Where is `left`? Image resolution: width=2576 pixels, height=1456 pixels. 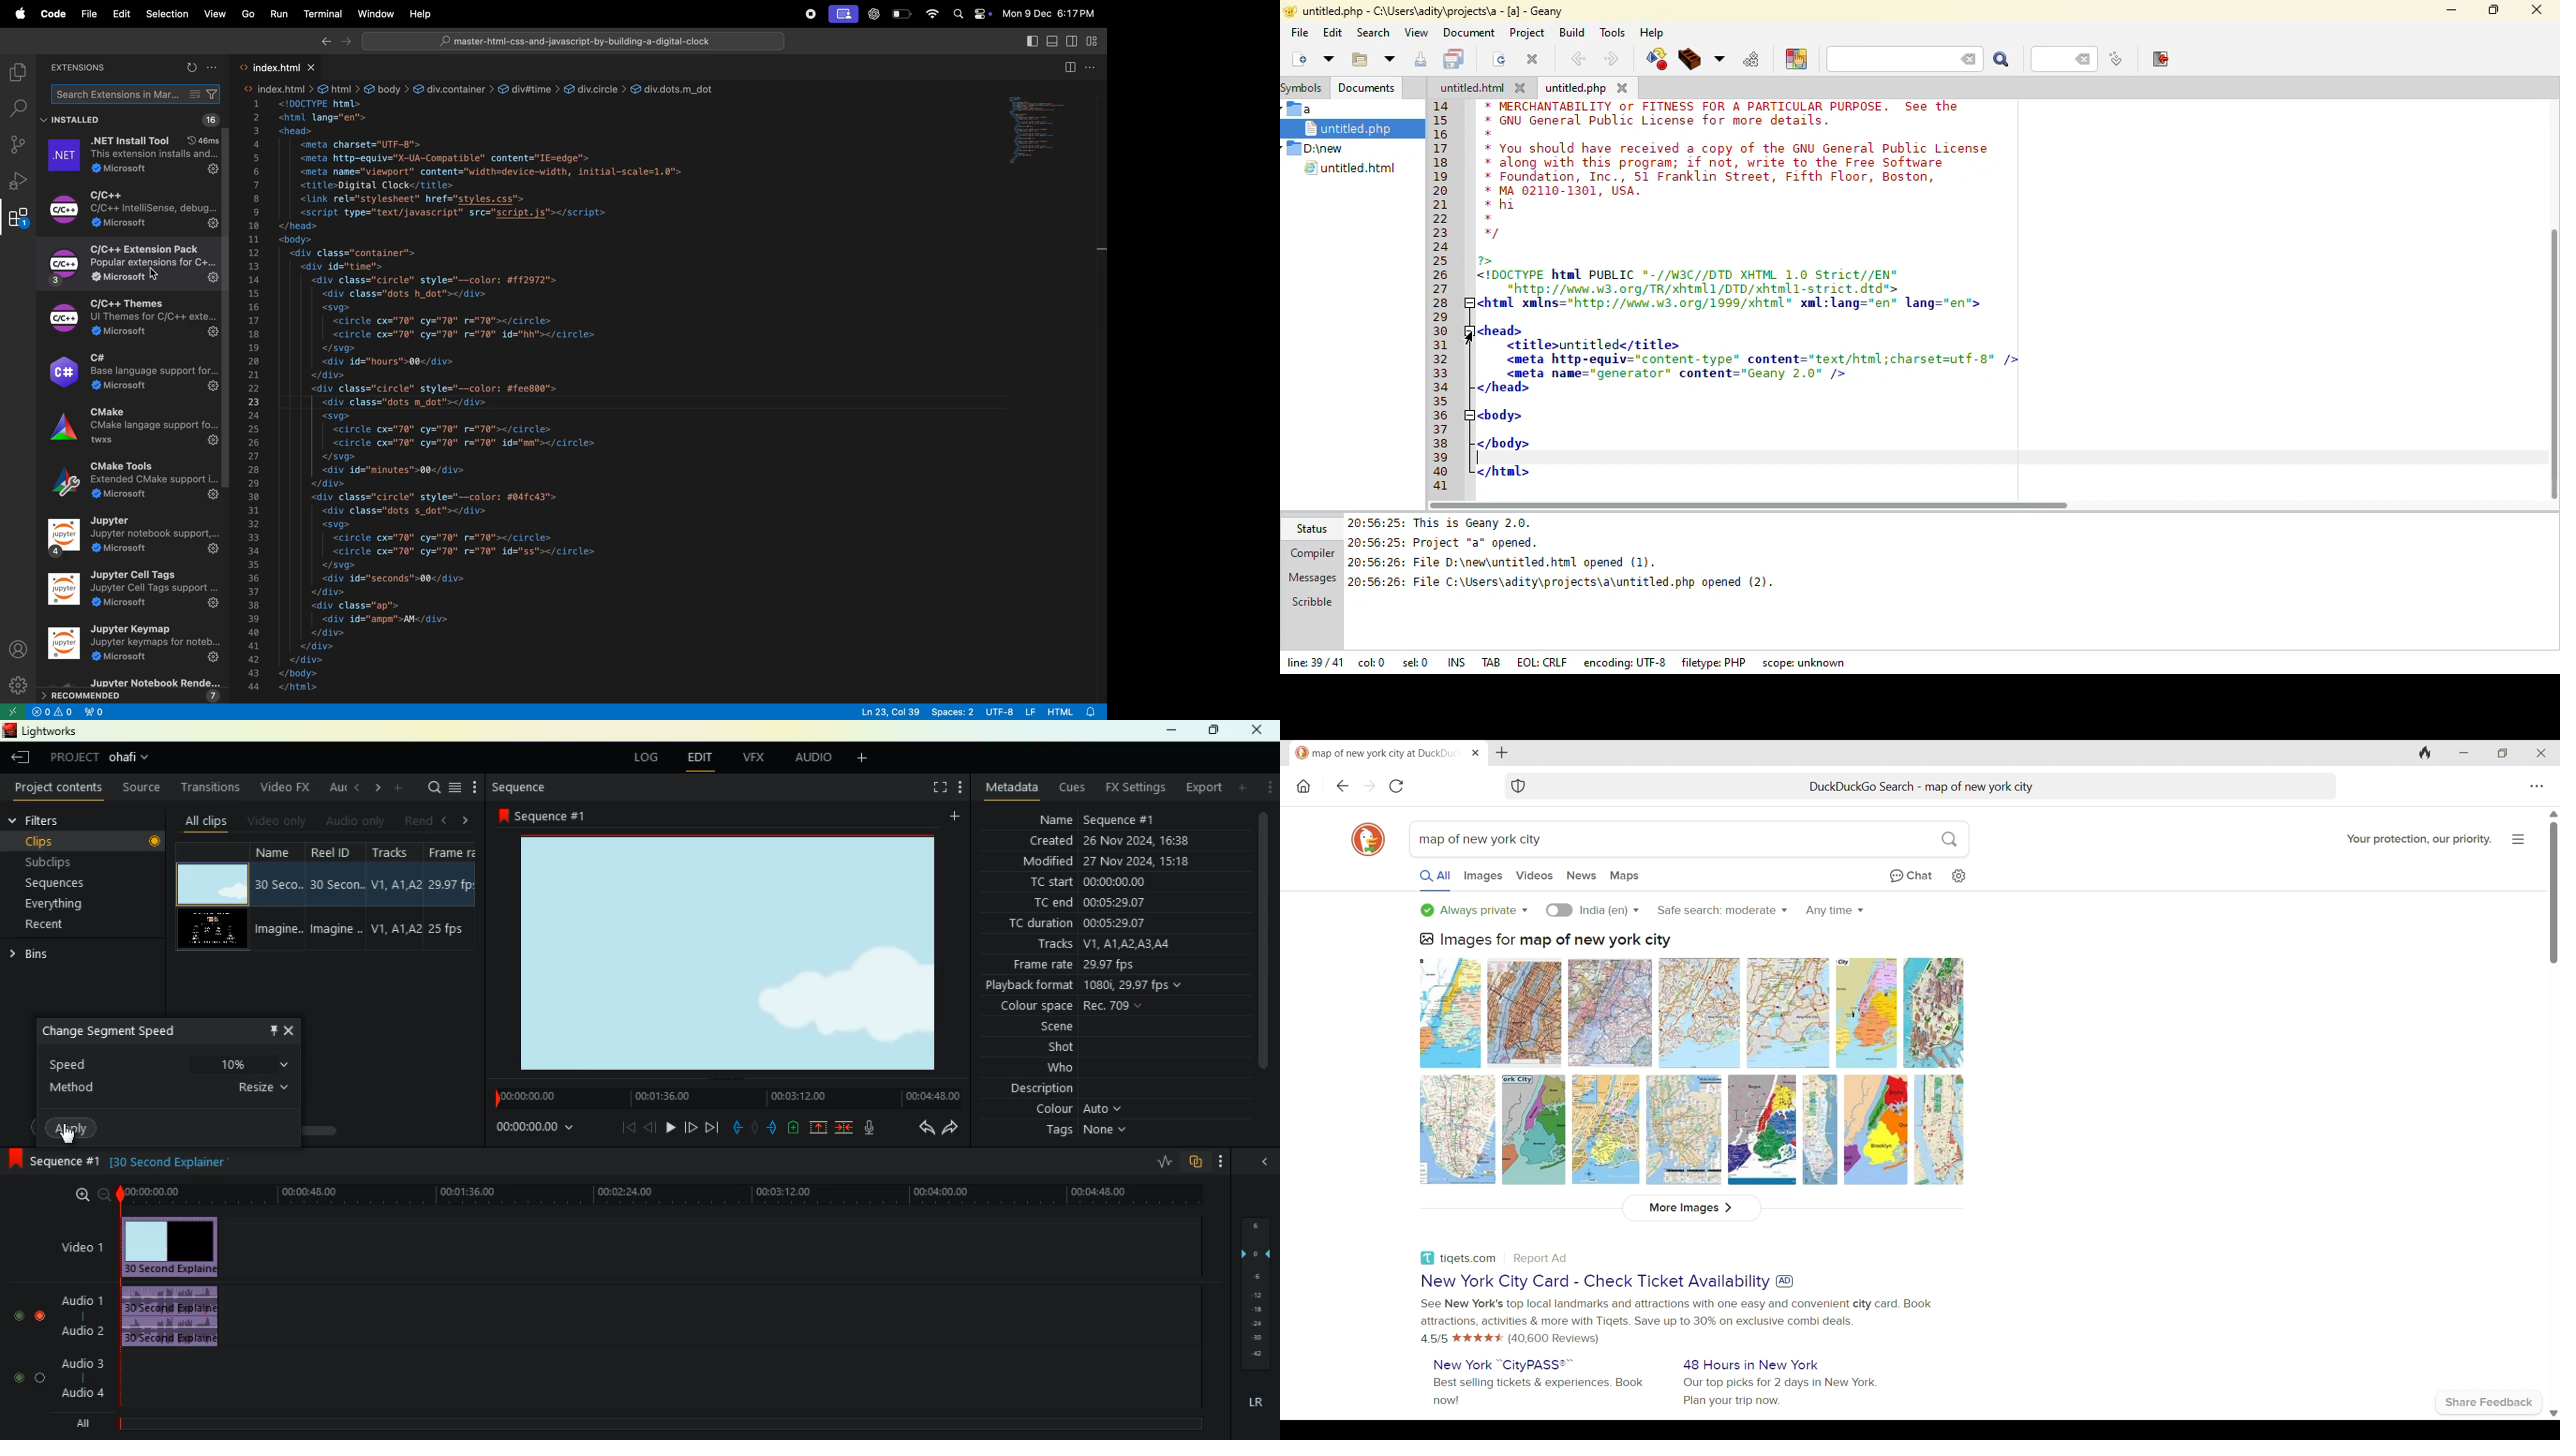
left is located at coordinates (446, 820).